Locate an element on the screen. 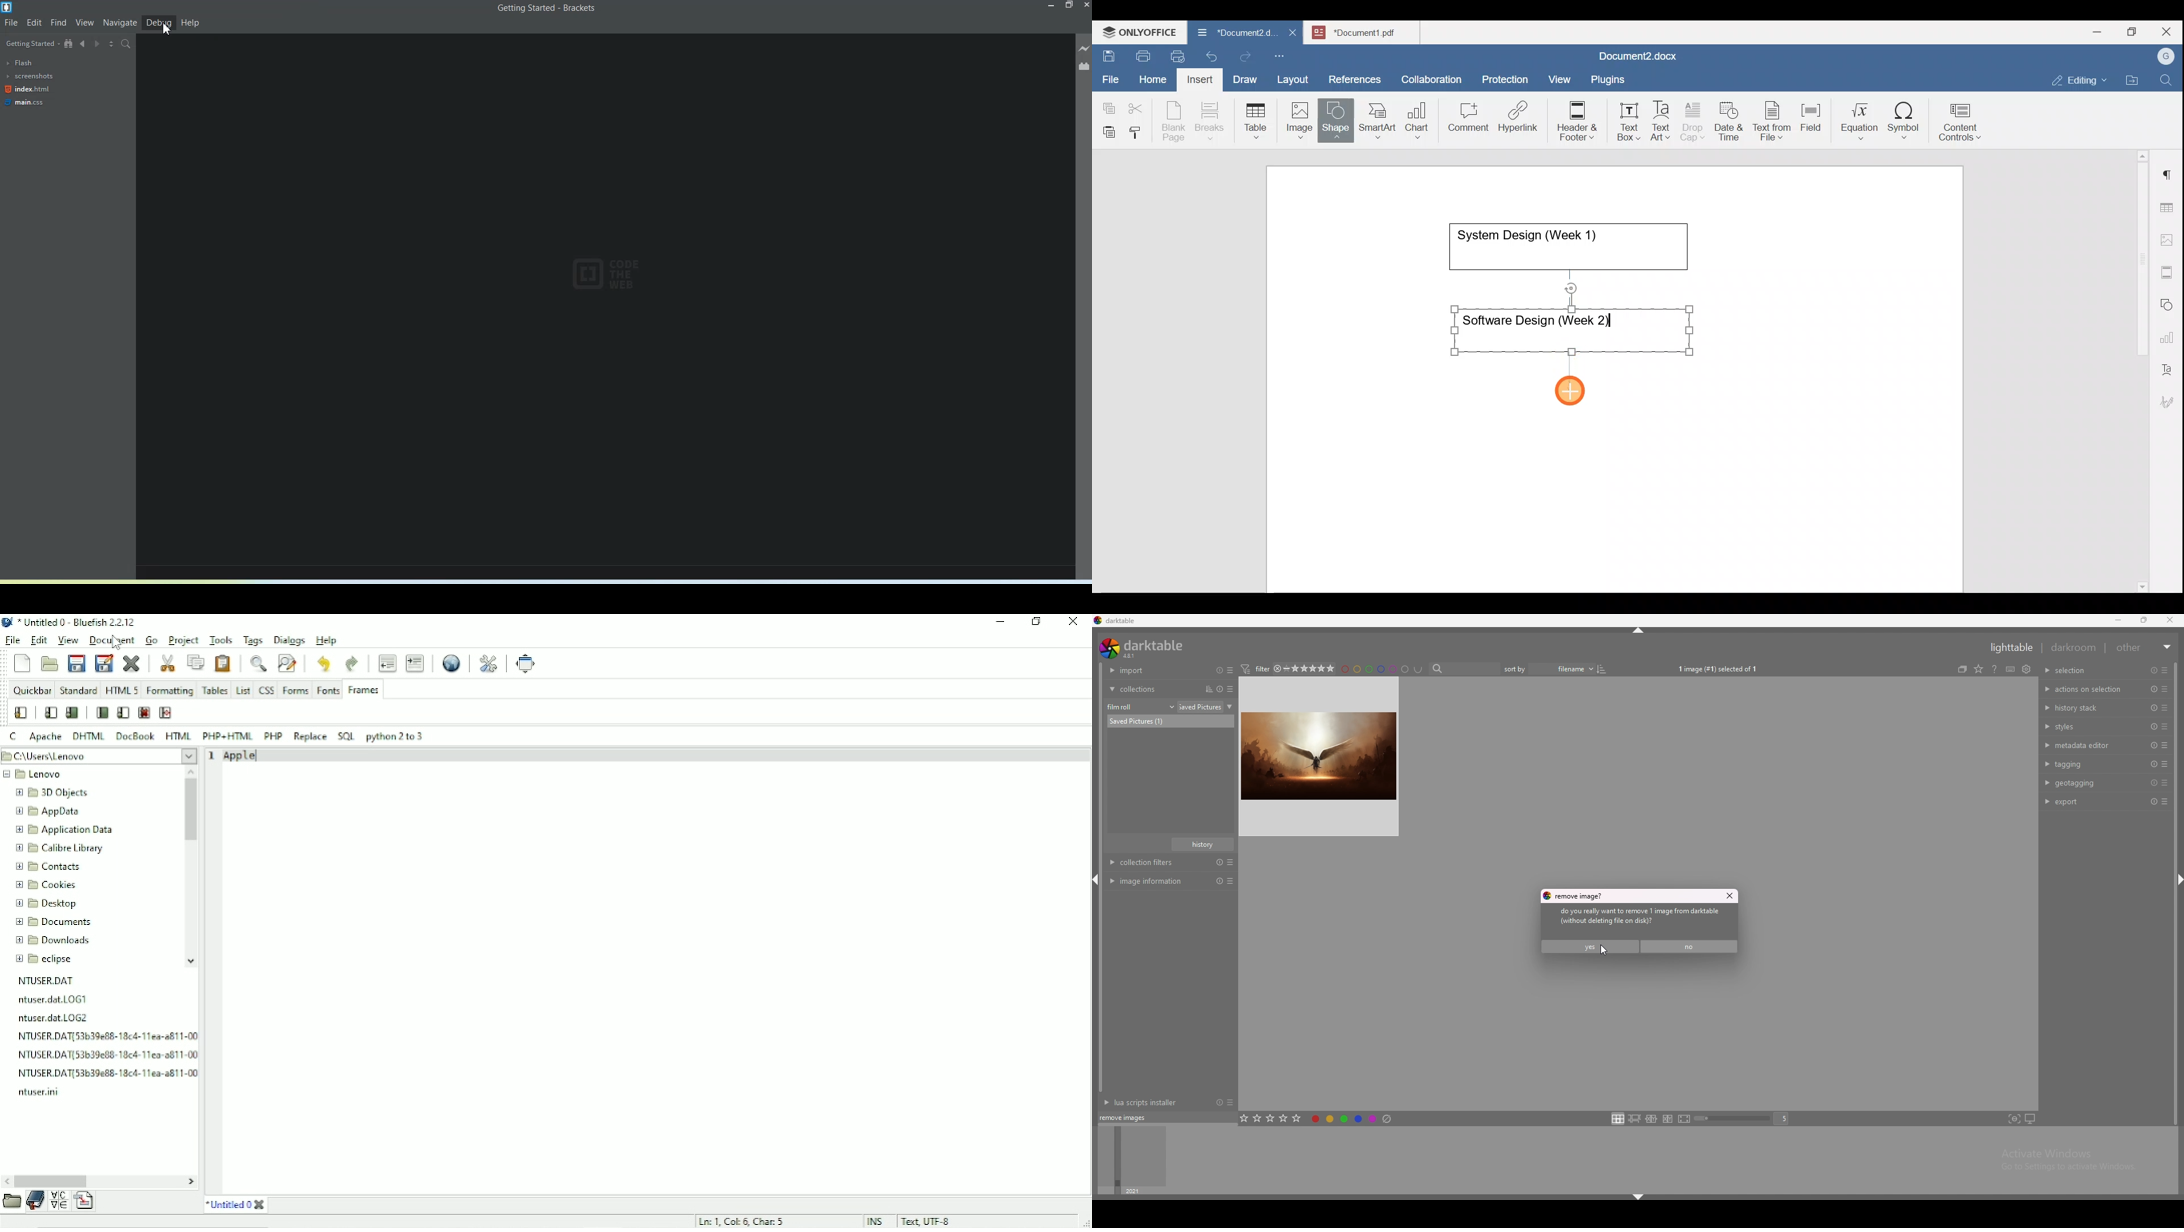 The image size is (2184, 1232). Title is located at coordinates (237, 1205).